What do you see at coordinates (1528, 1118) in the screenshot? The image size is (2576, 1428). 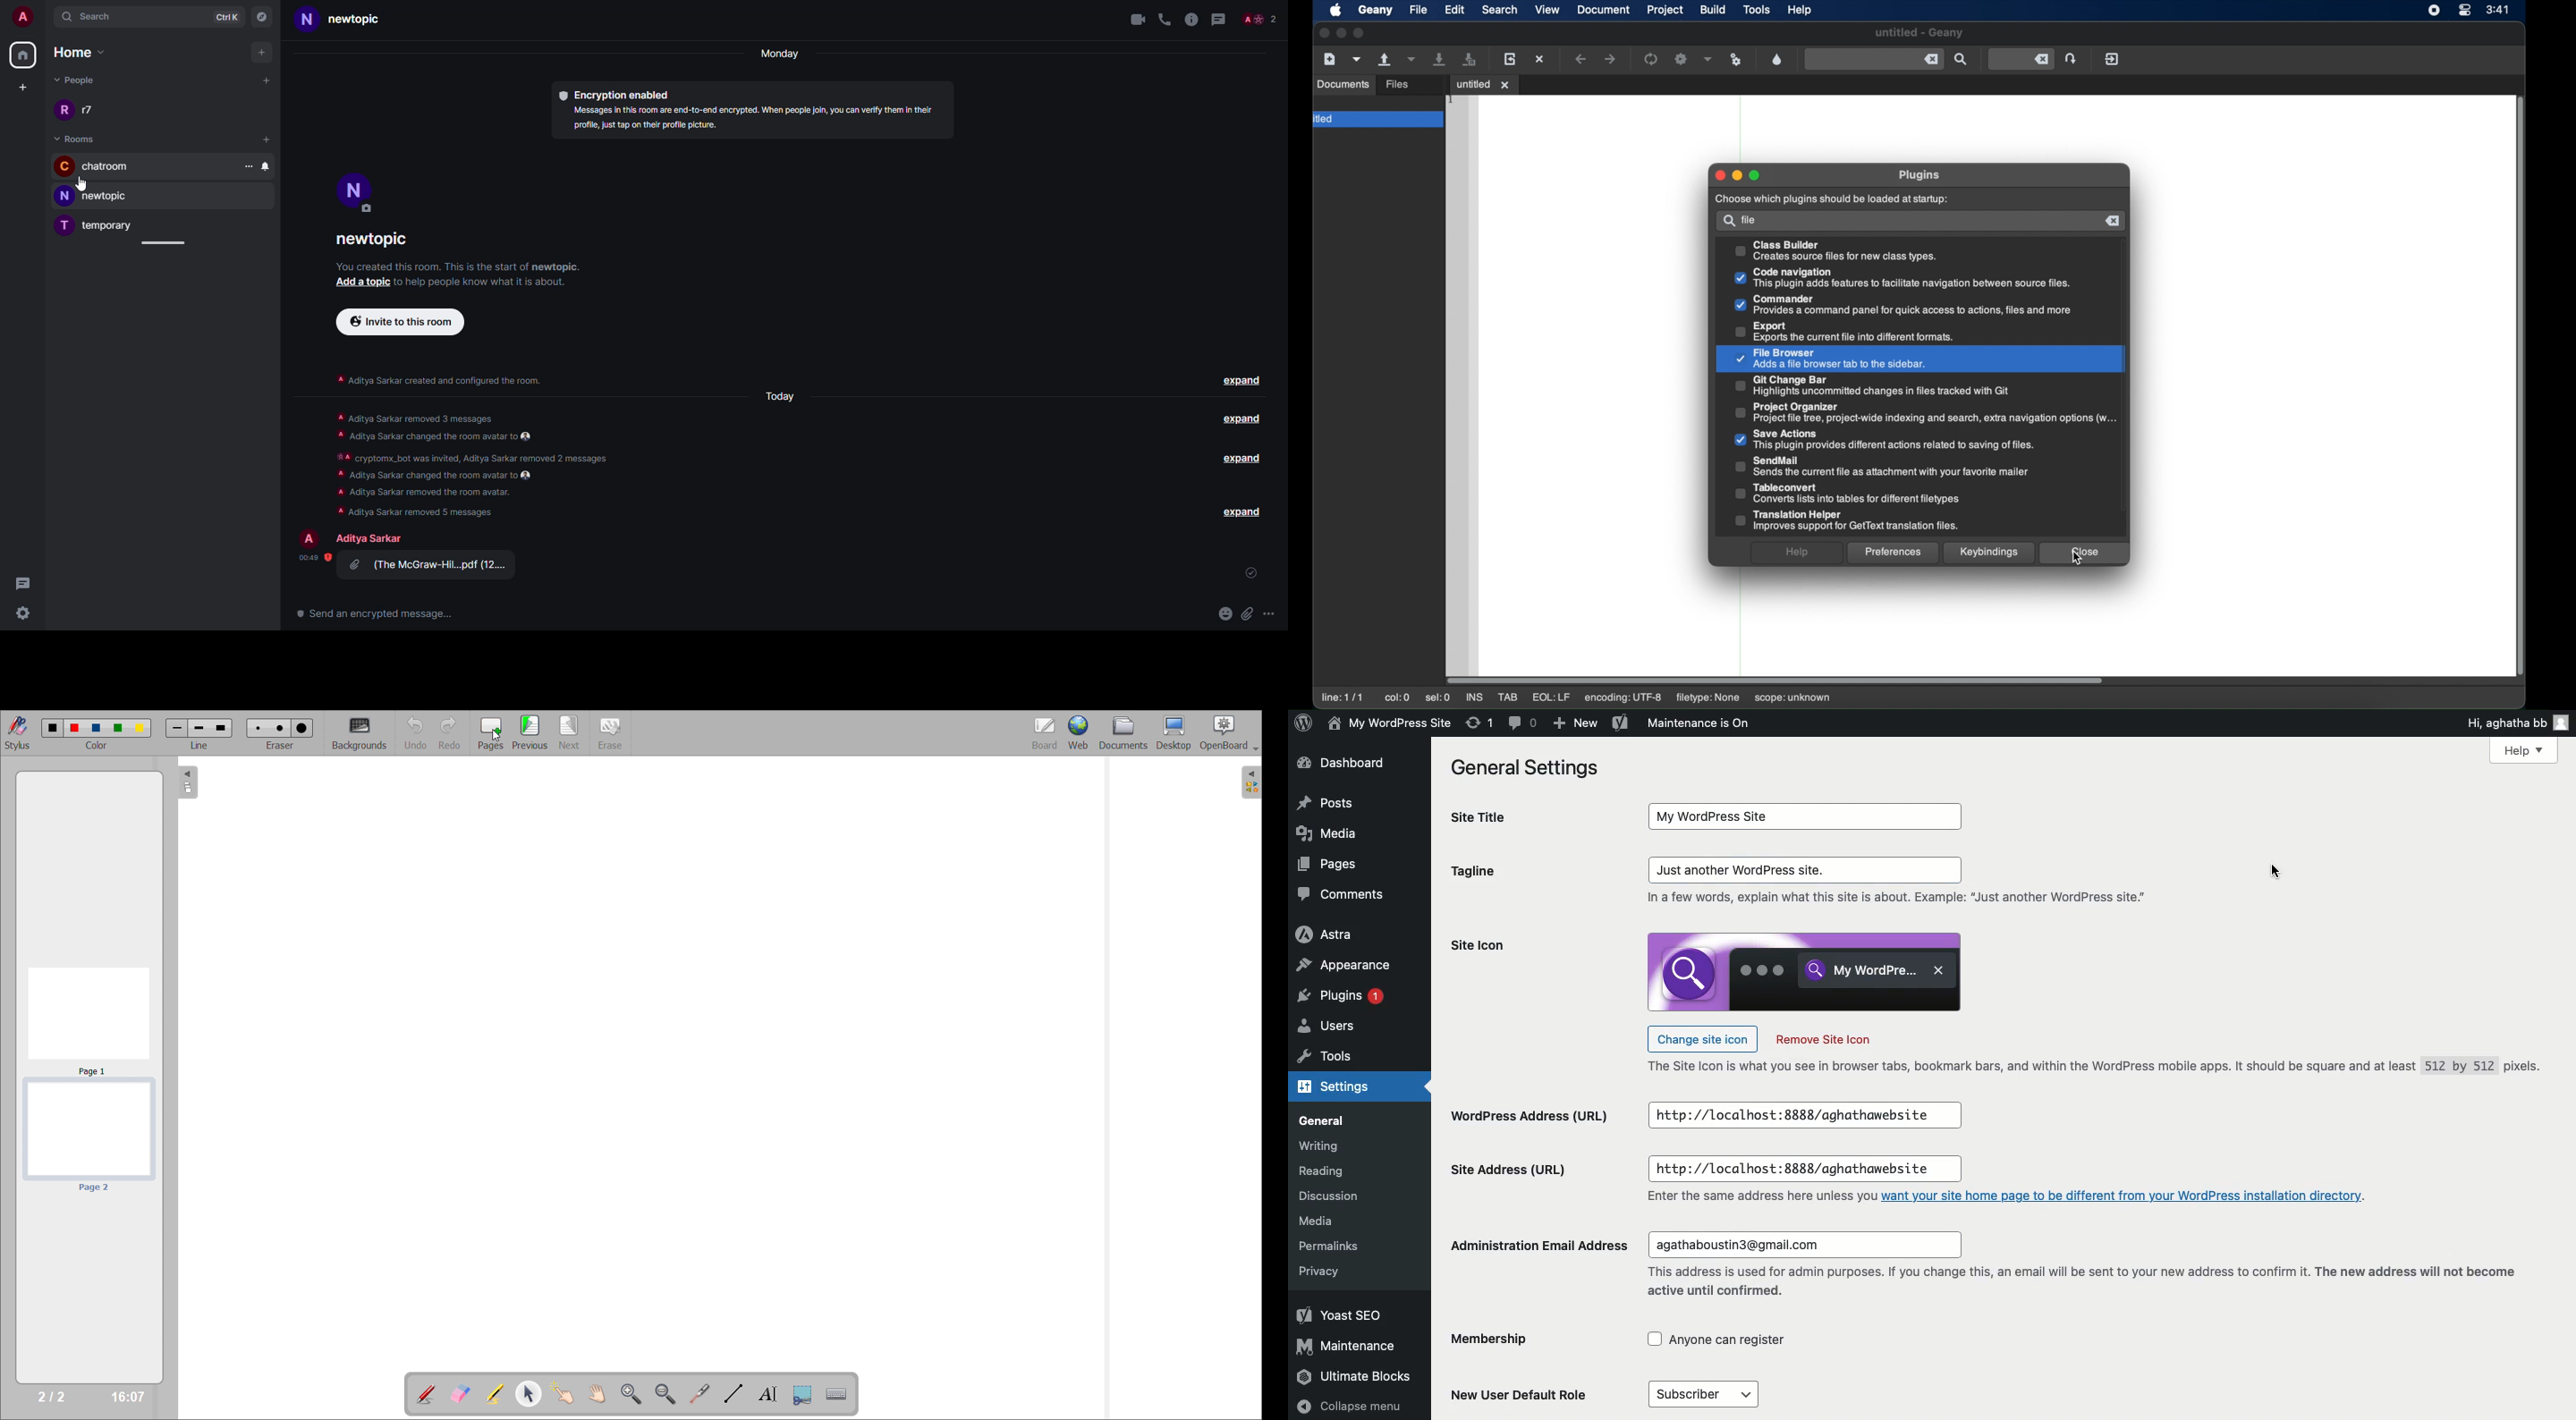 I see `Wordpress address` at bounding box center [1528, 1118].